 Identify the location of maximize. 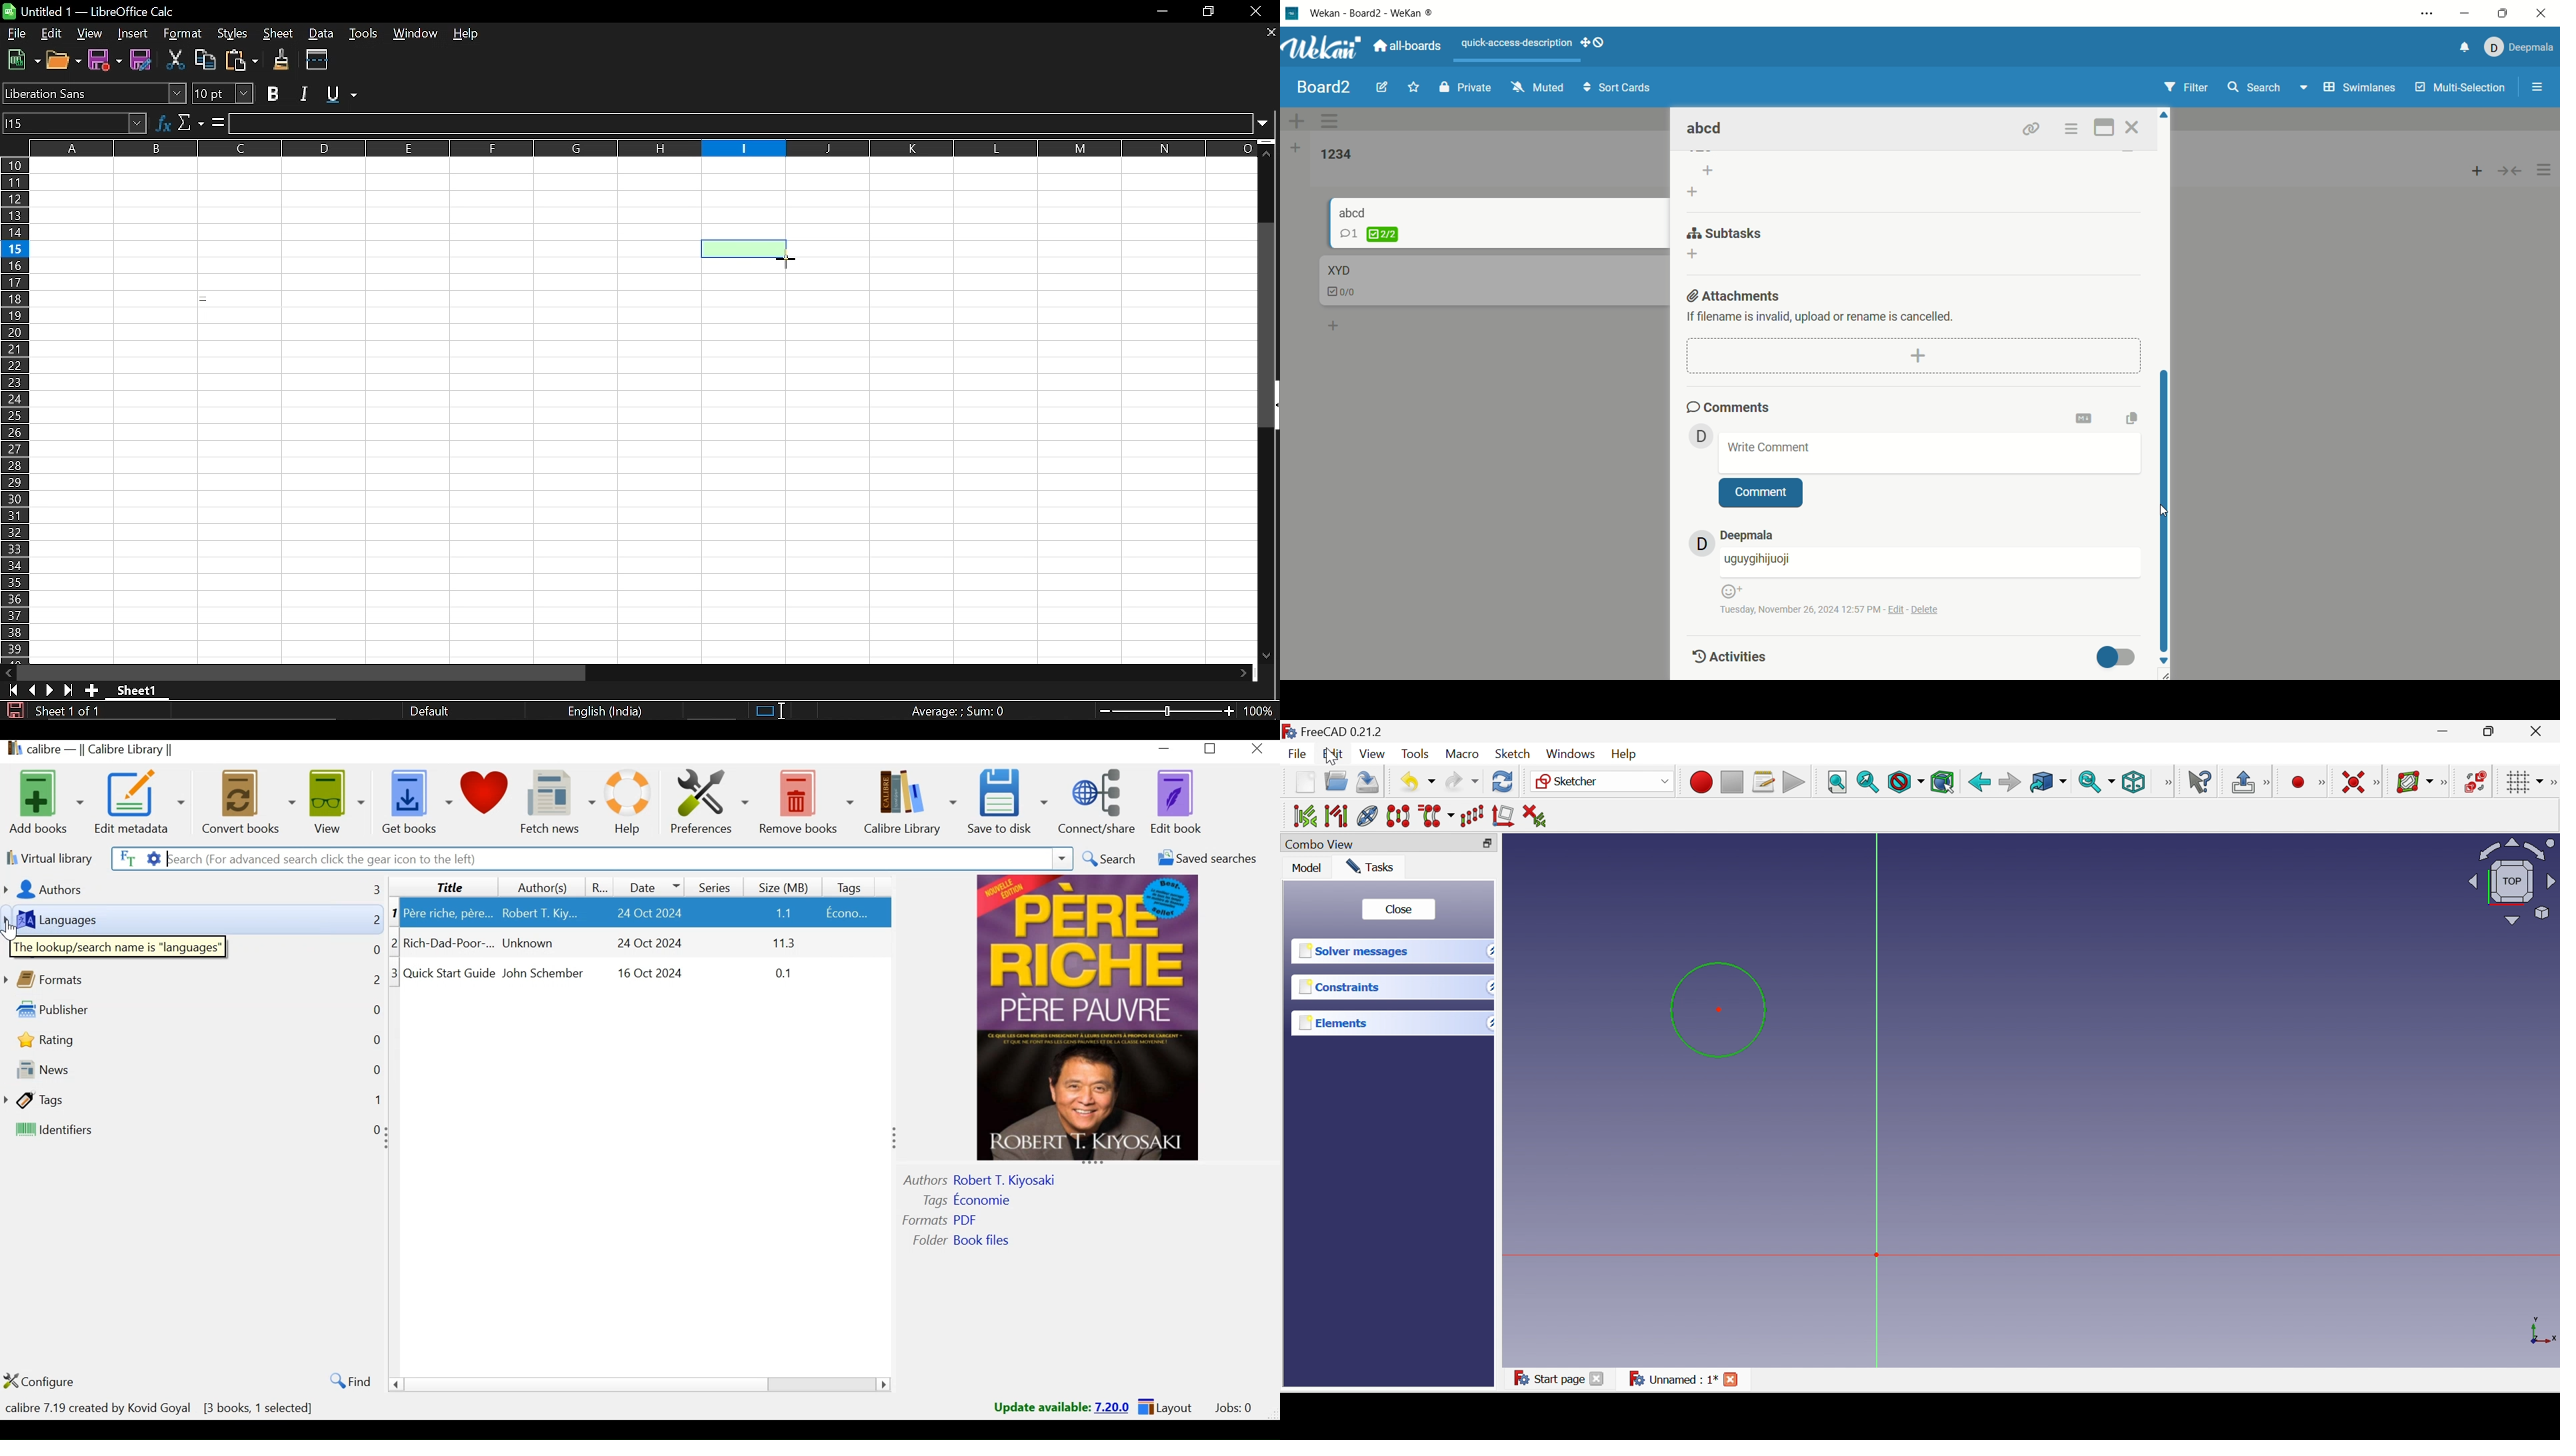
(2105, 126).